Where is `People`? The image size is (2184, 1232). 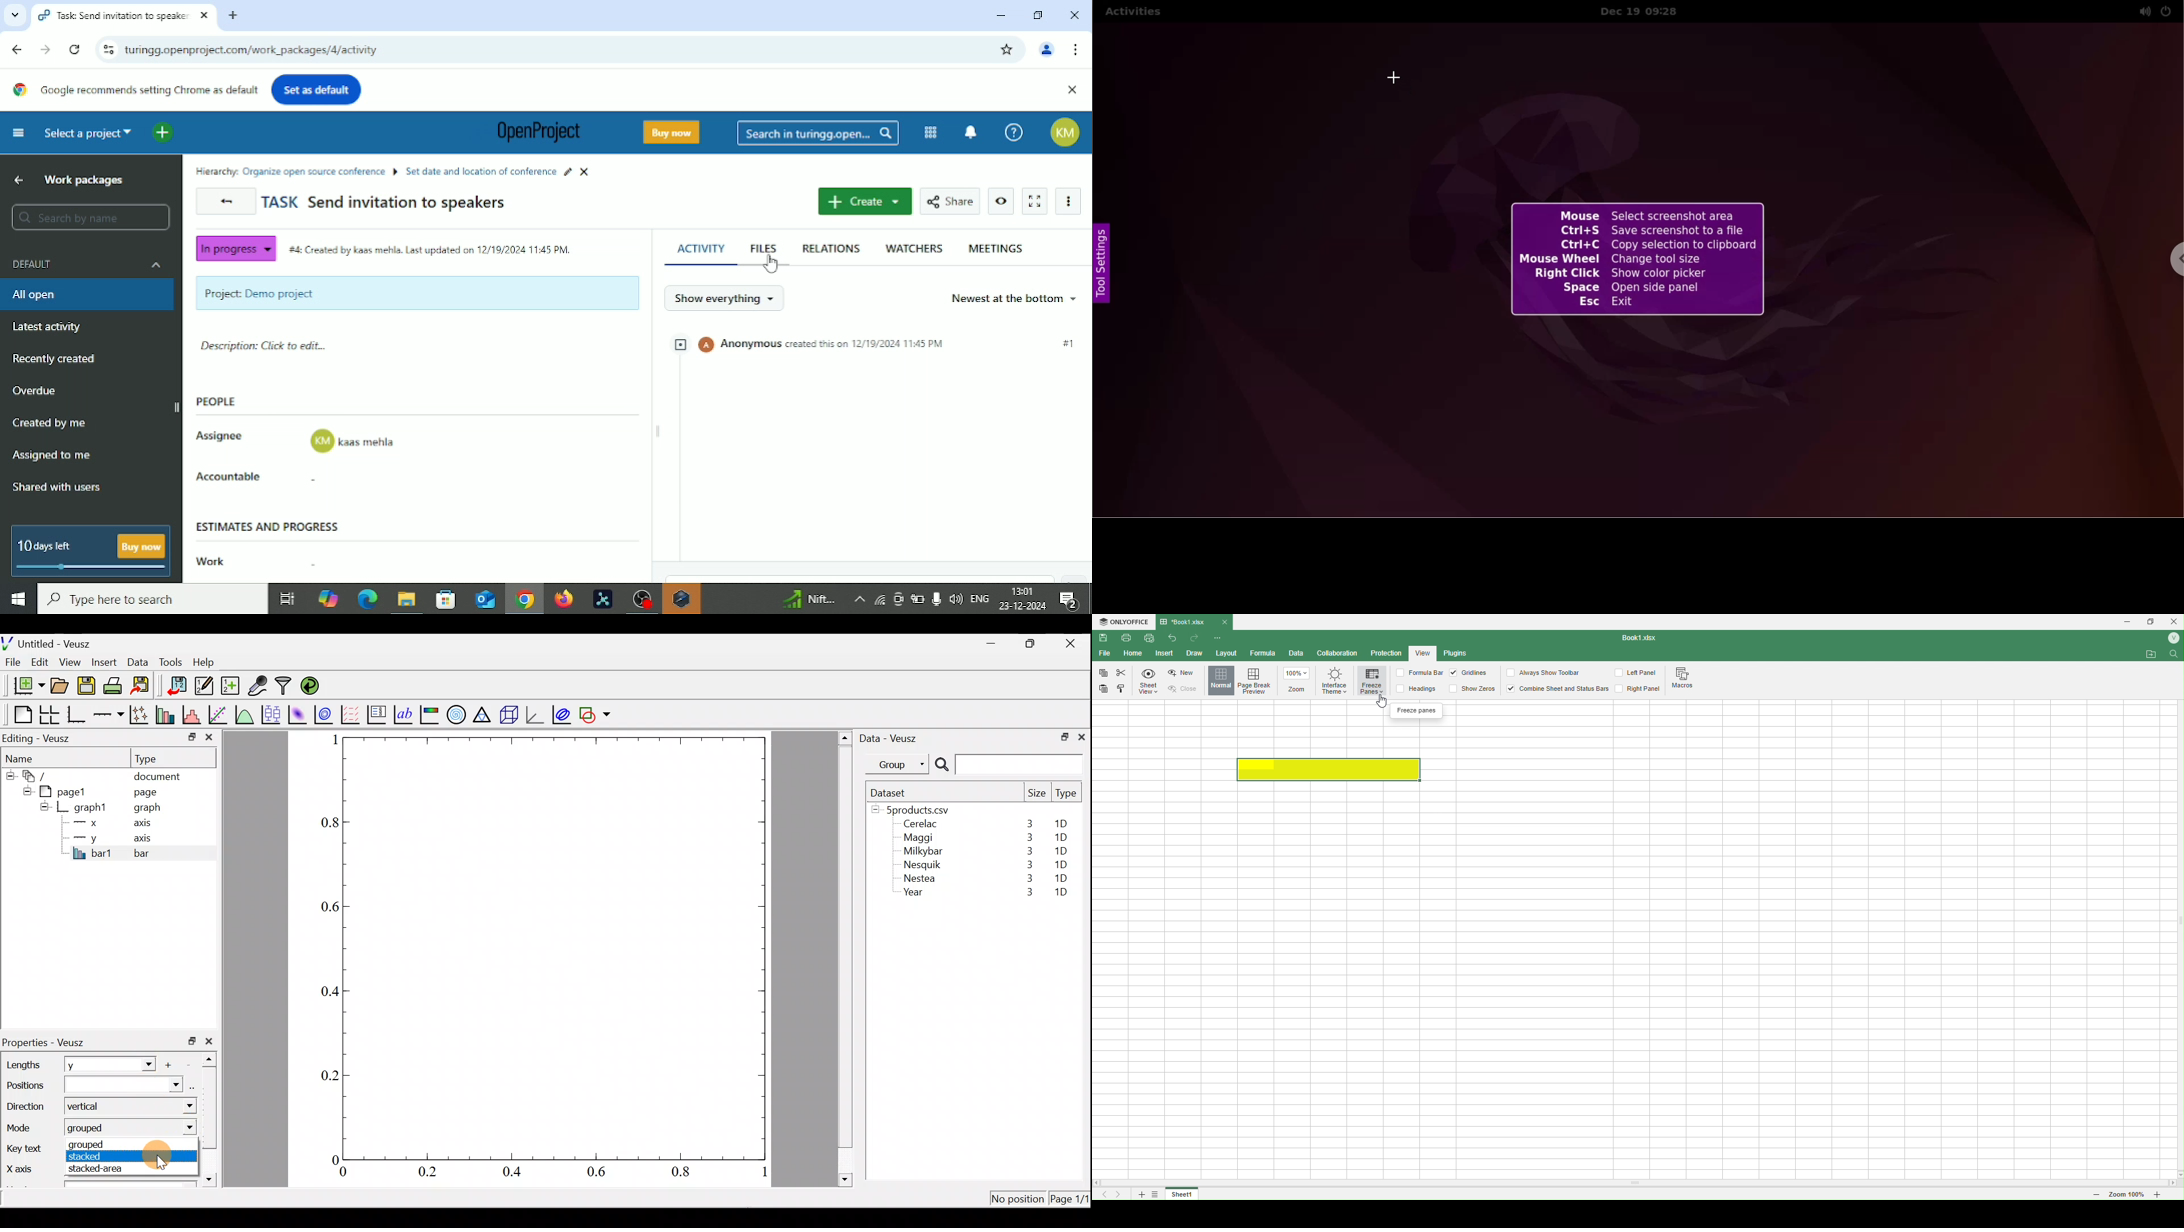 People is located at coordinates (223, 403).